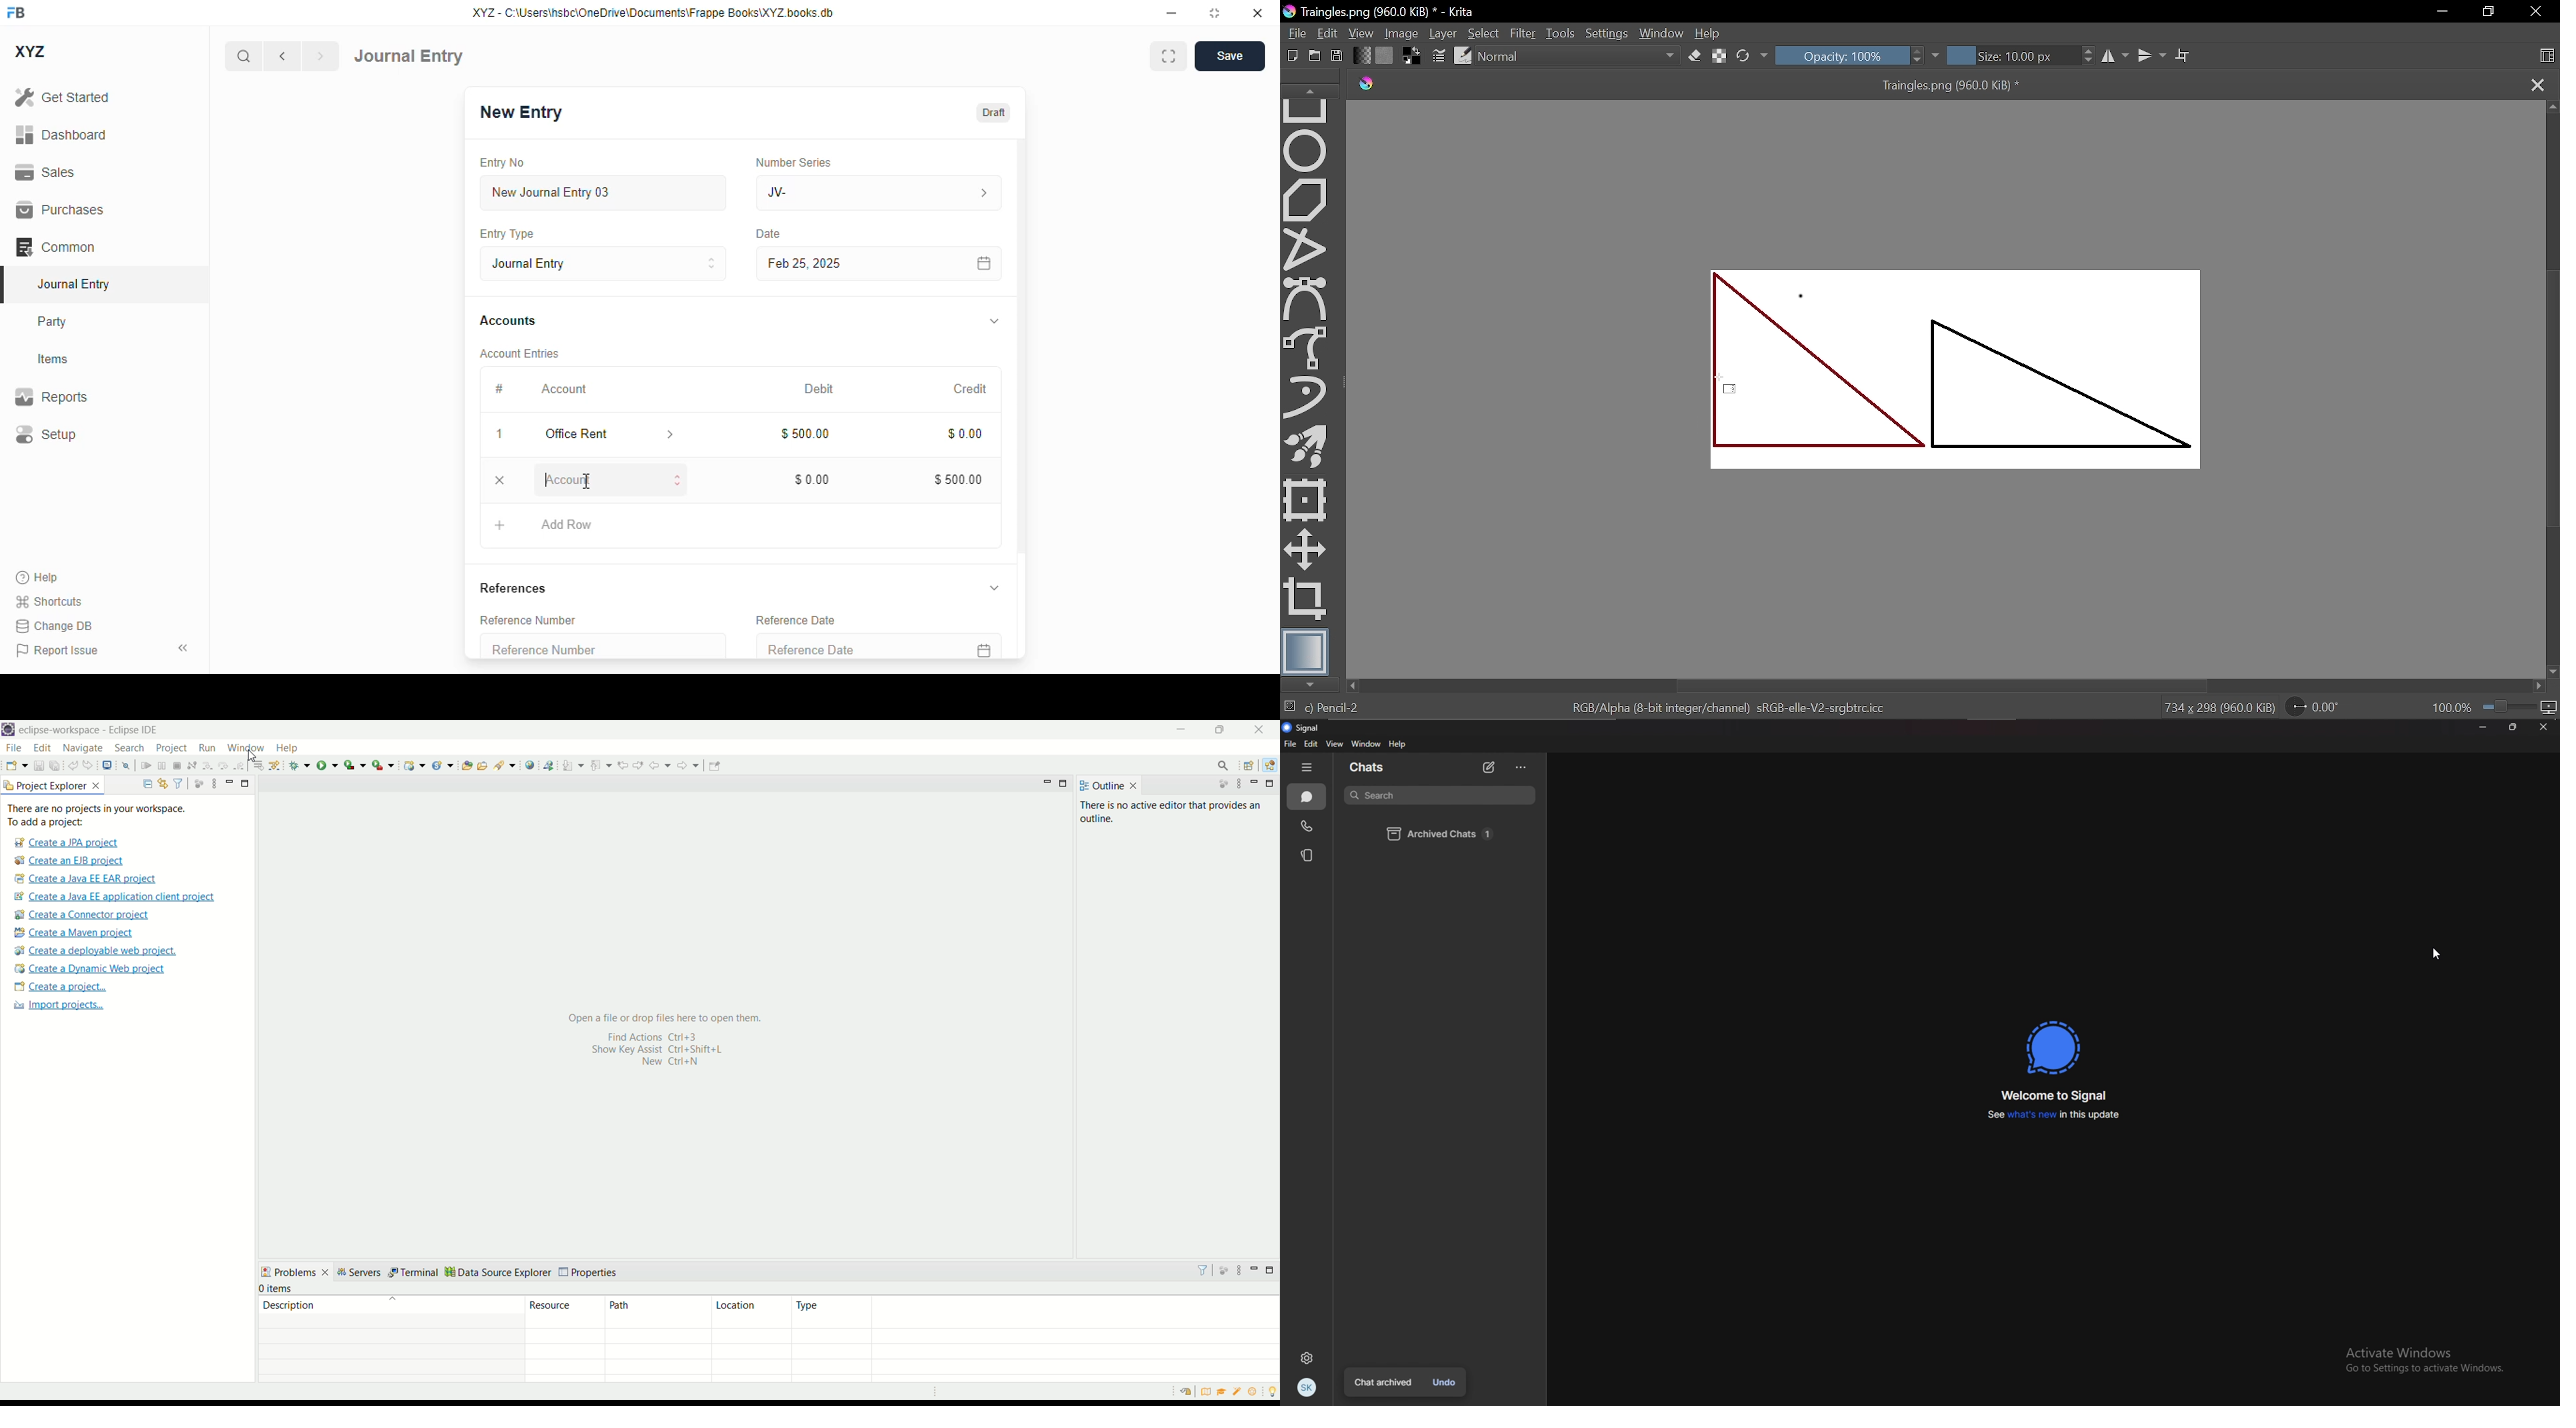 The height and width of the screenshot is (1428, 2576). Describe the element at coordinates (87, 879) in the screenshot. I see `create a Java EE EAR project` at that location.